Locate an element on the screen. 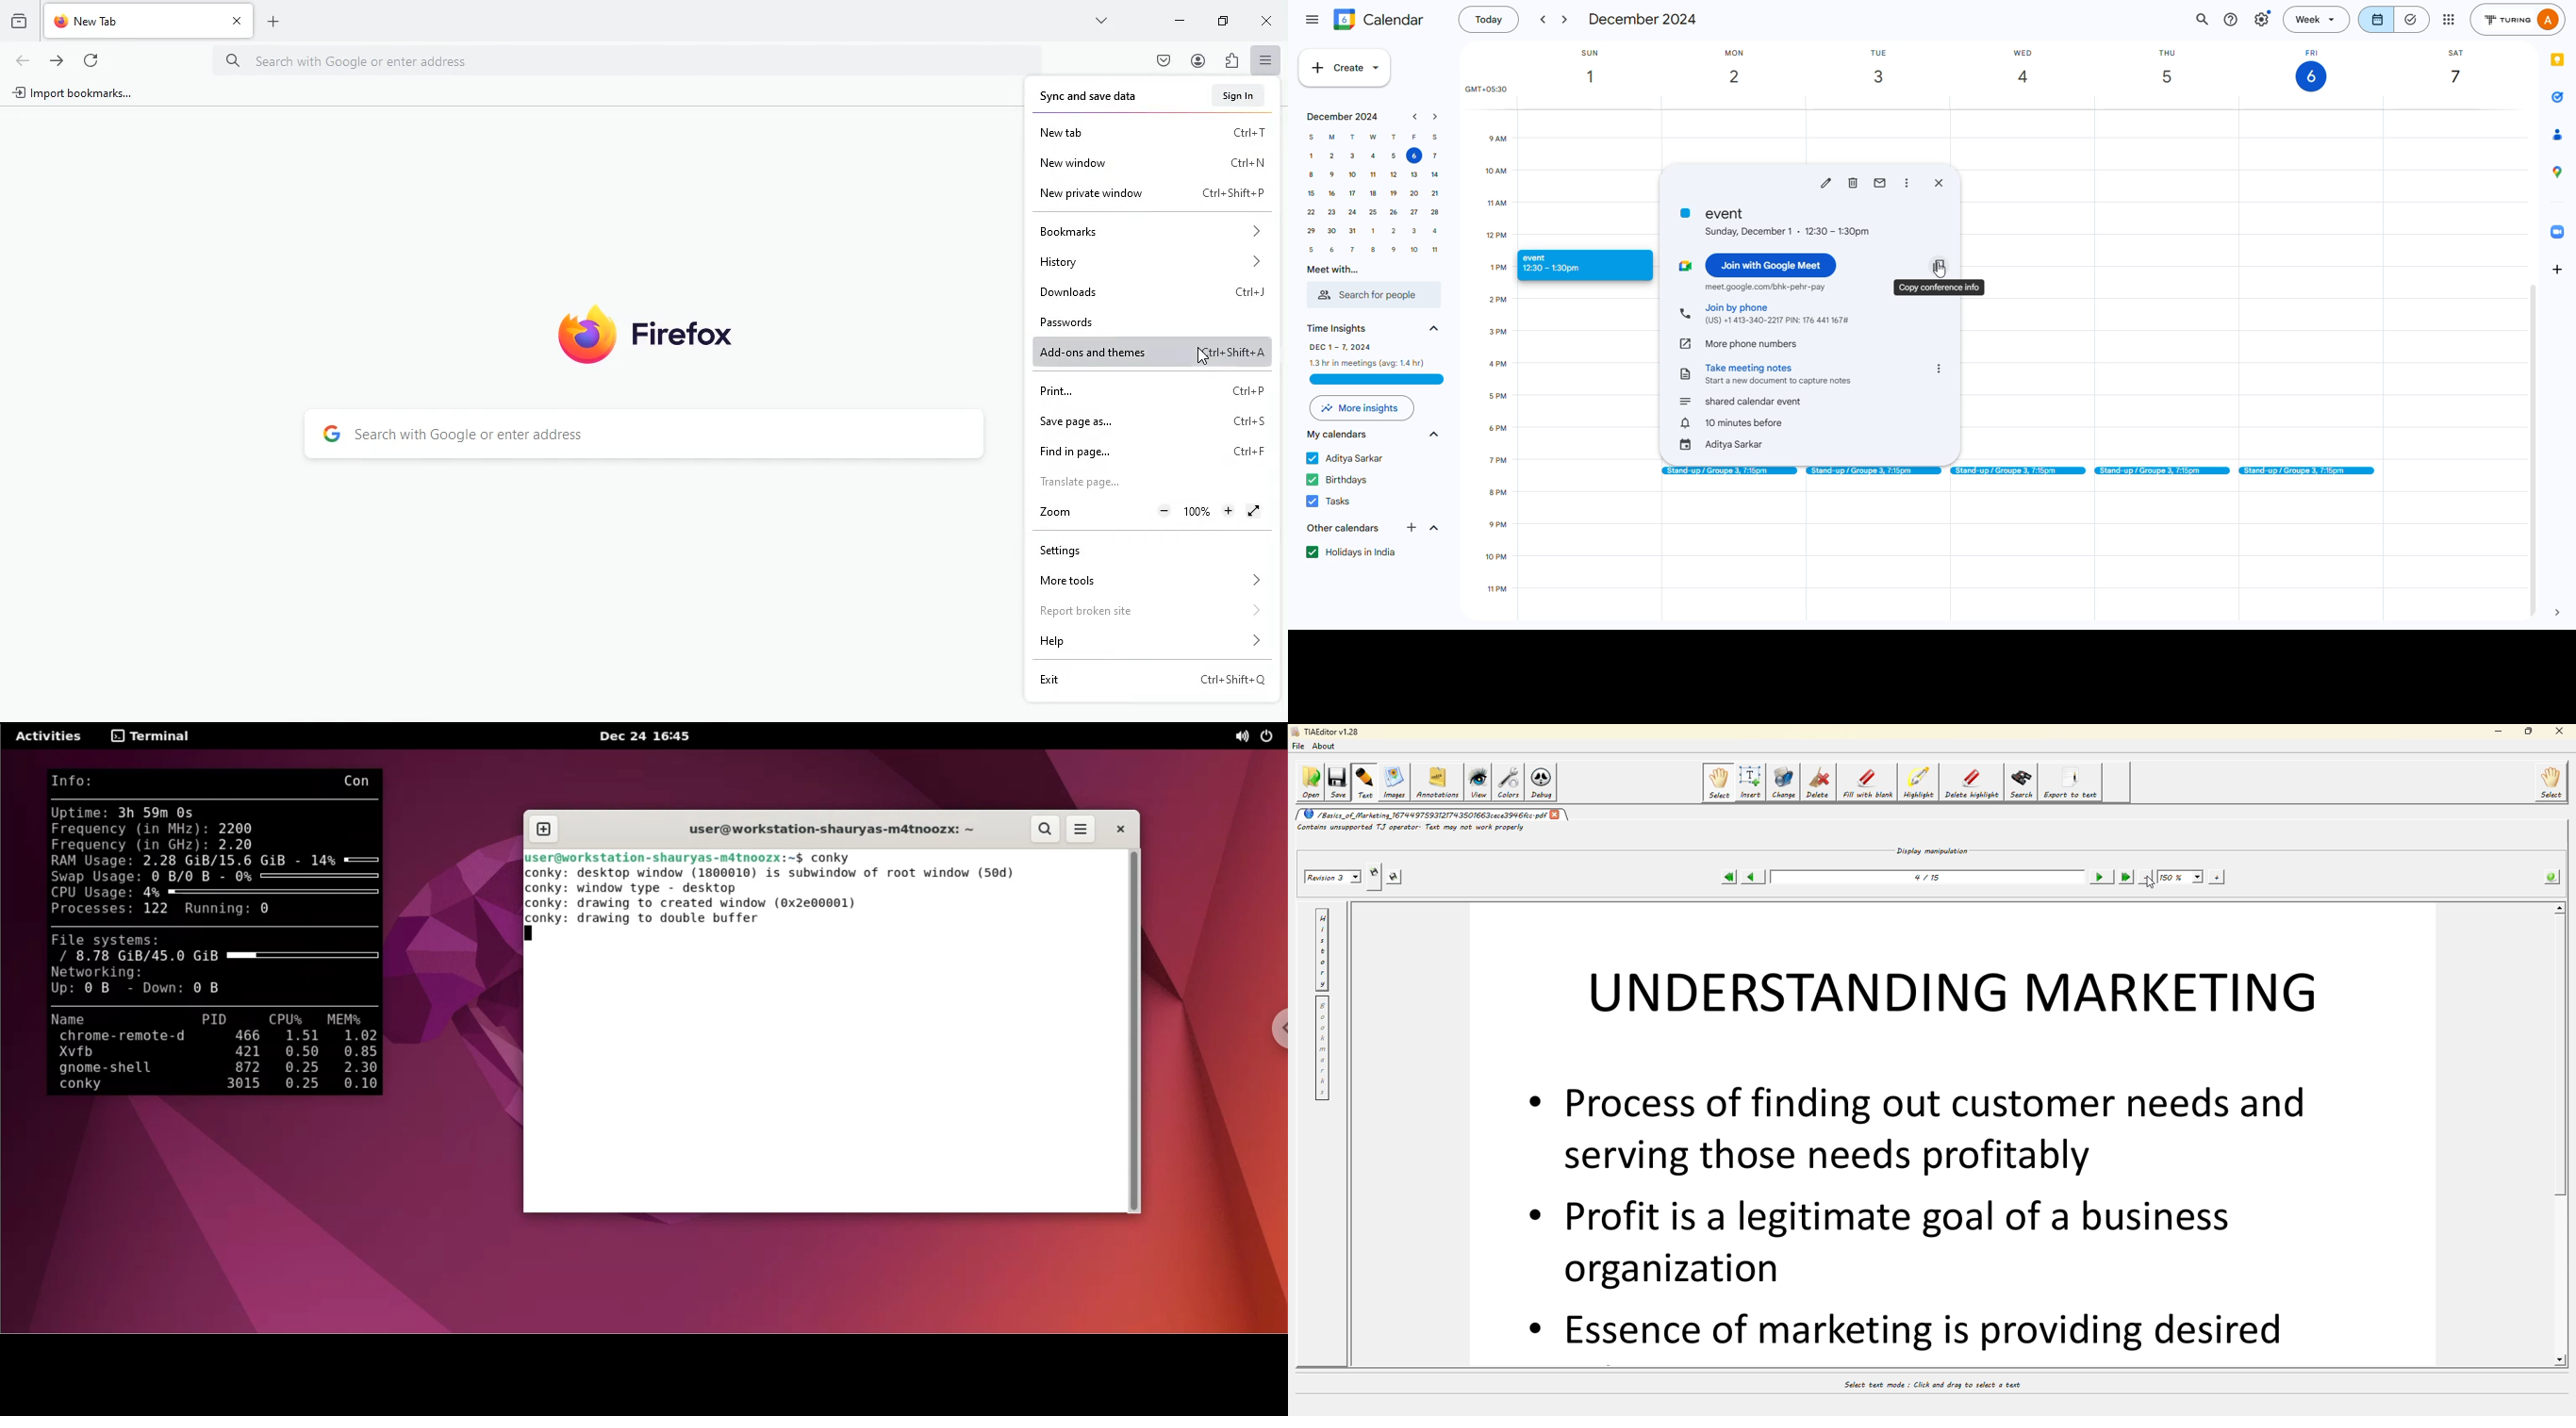  meet is located at coordinates (1765, 287).